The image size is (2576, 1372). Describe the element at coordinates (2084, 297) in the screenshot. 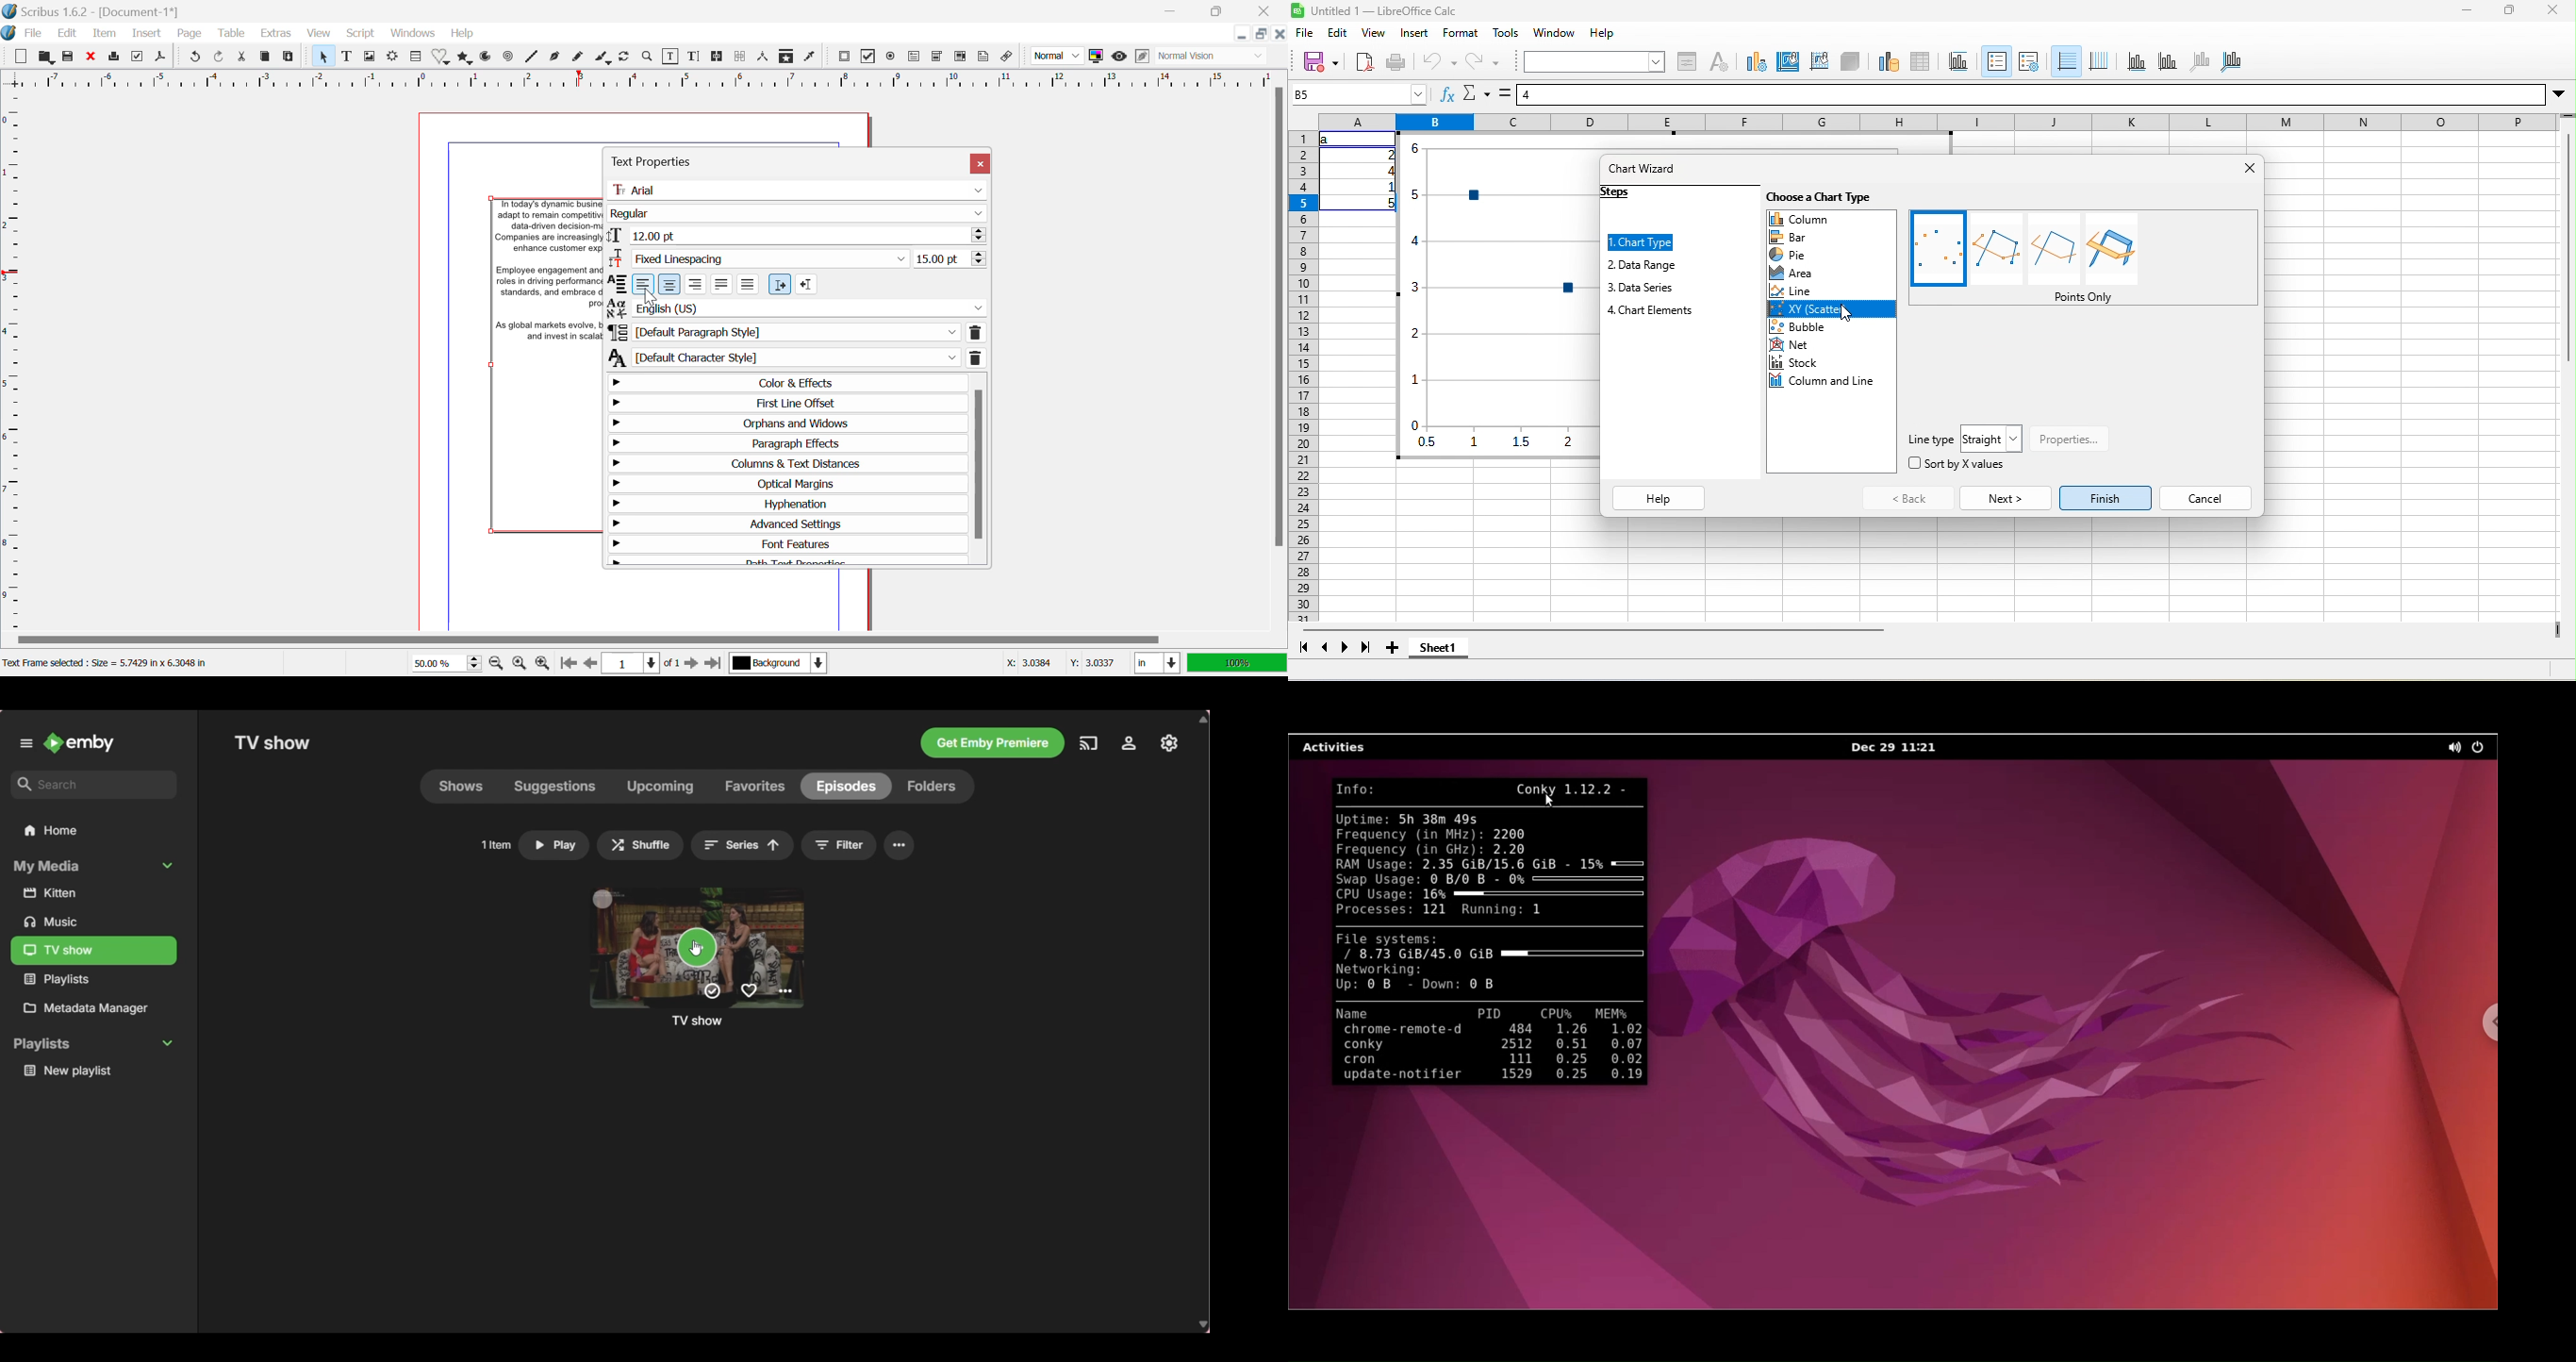

I see `points only` at that location.